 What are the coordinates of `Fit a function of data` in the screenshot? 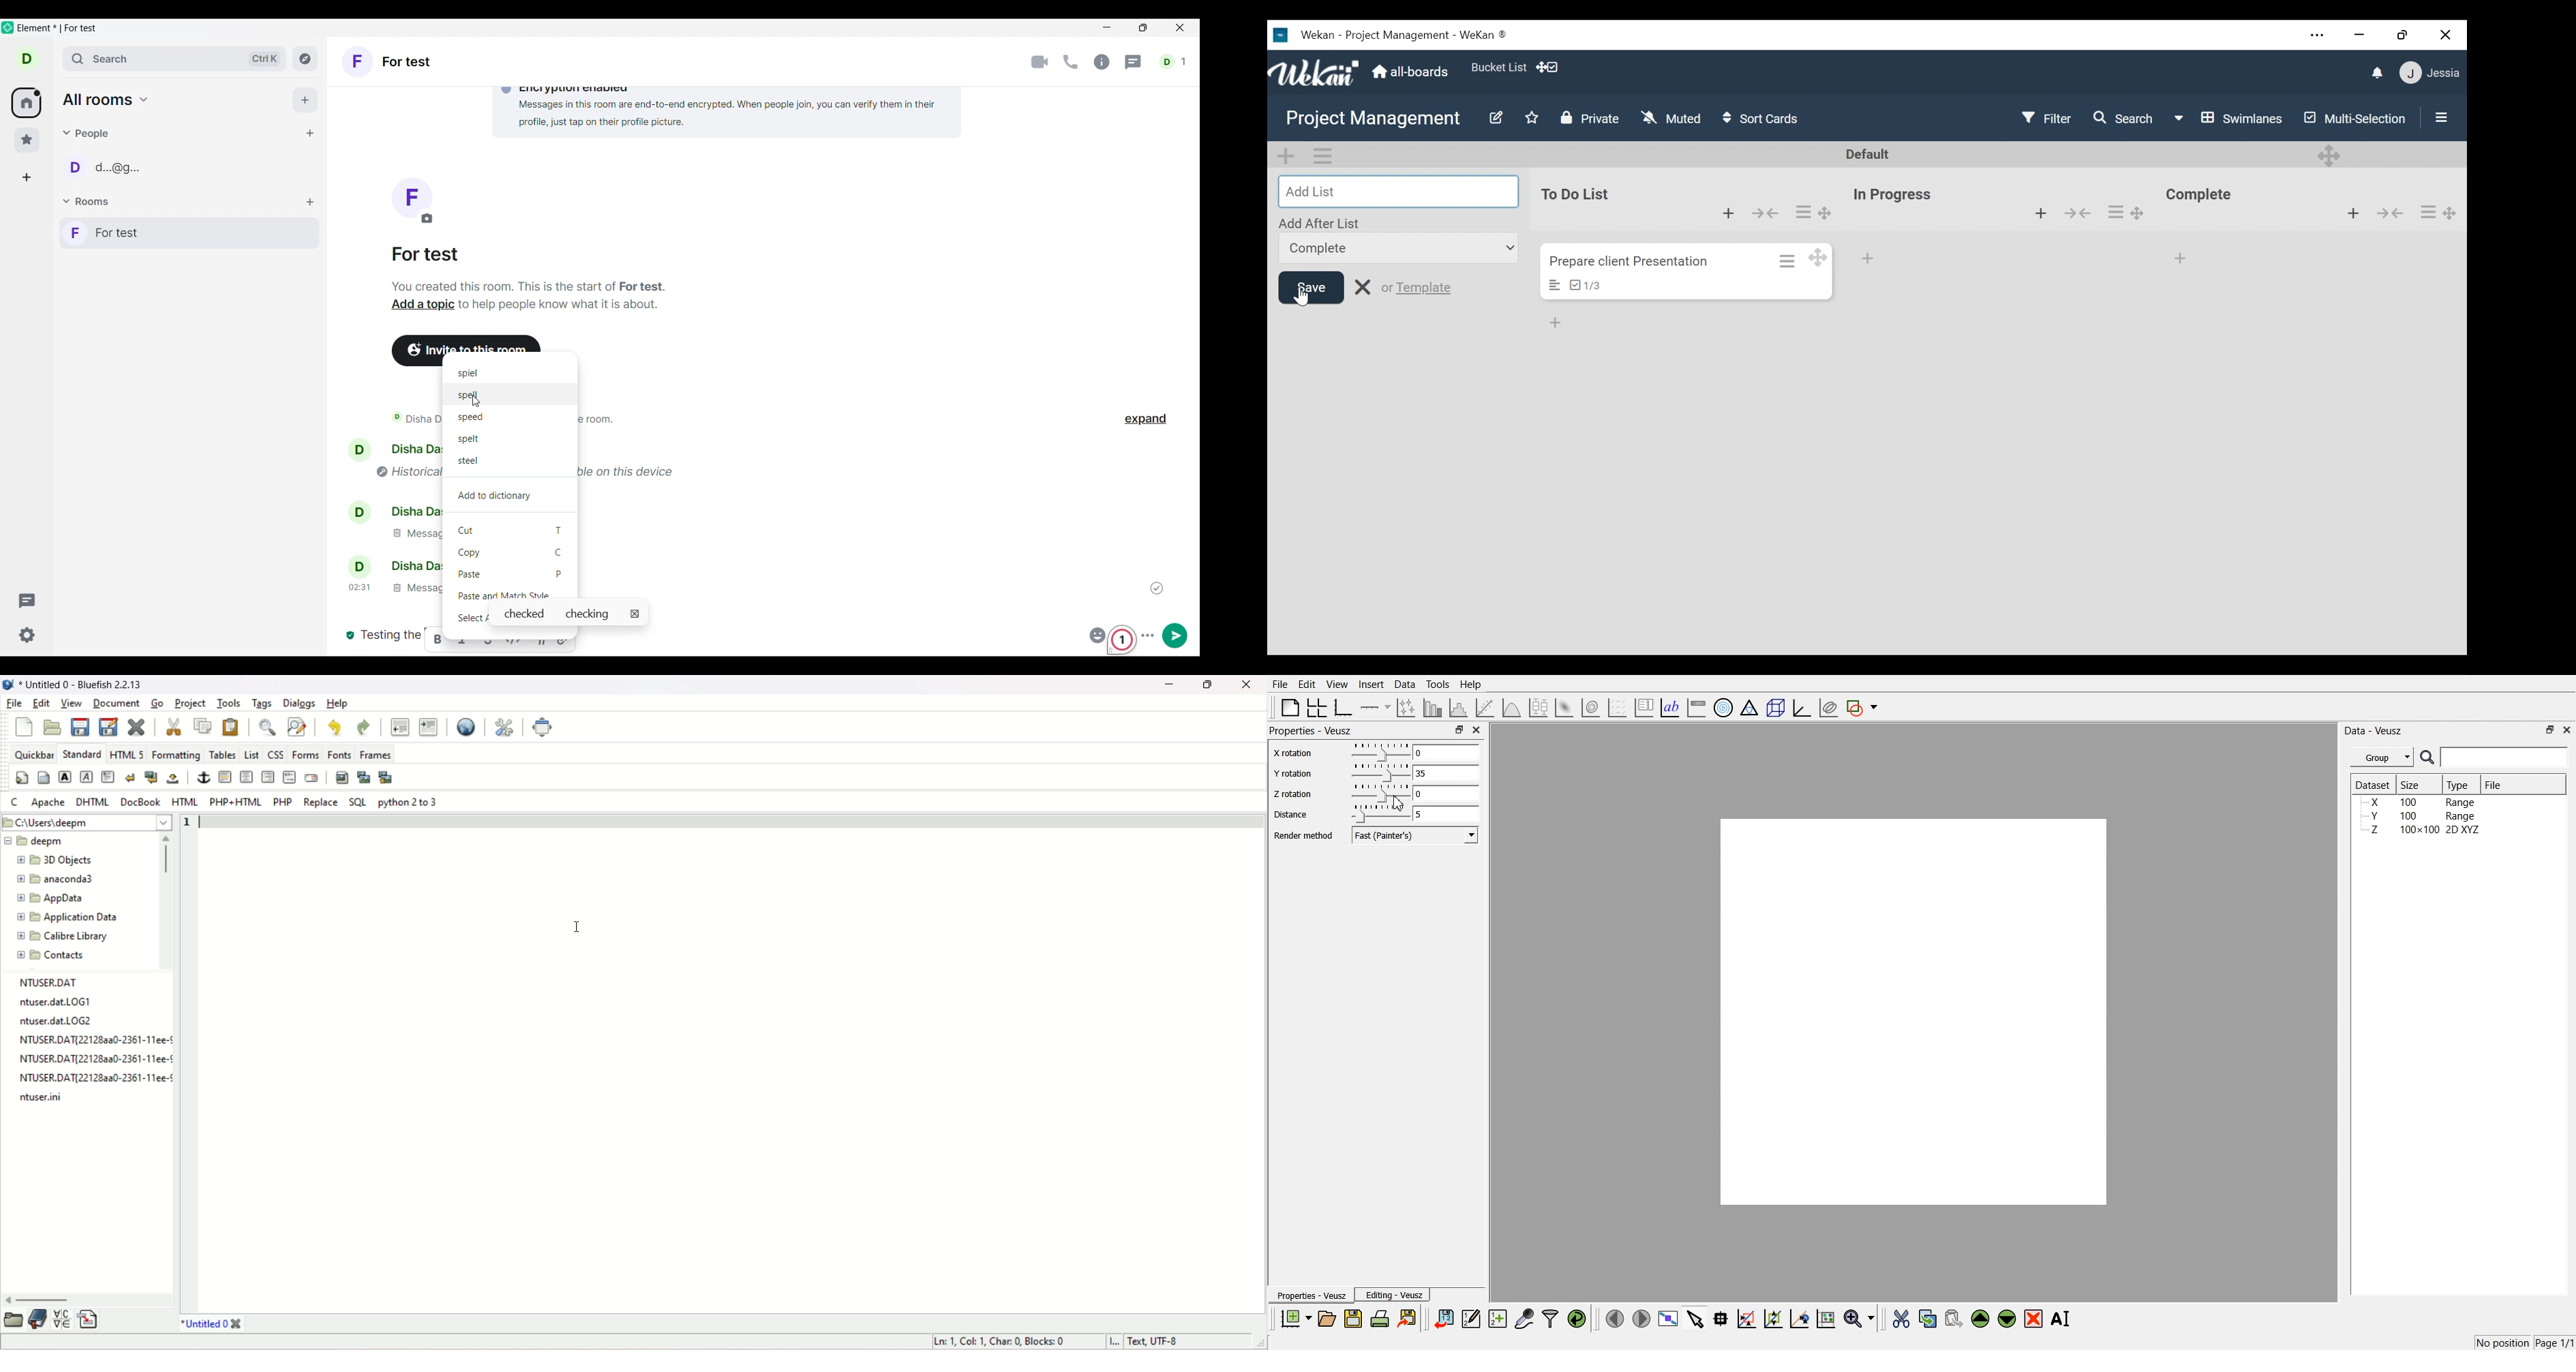 It's located at (1484, 708).